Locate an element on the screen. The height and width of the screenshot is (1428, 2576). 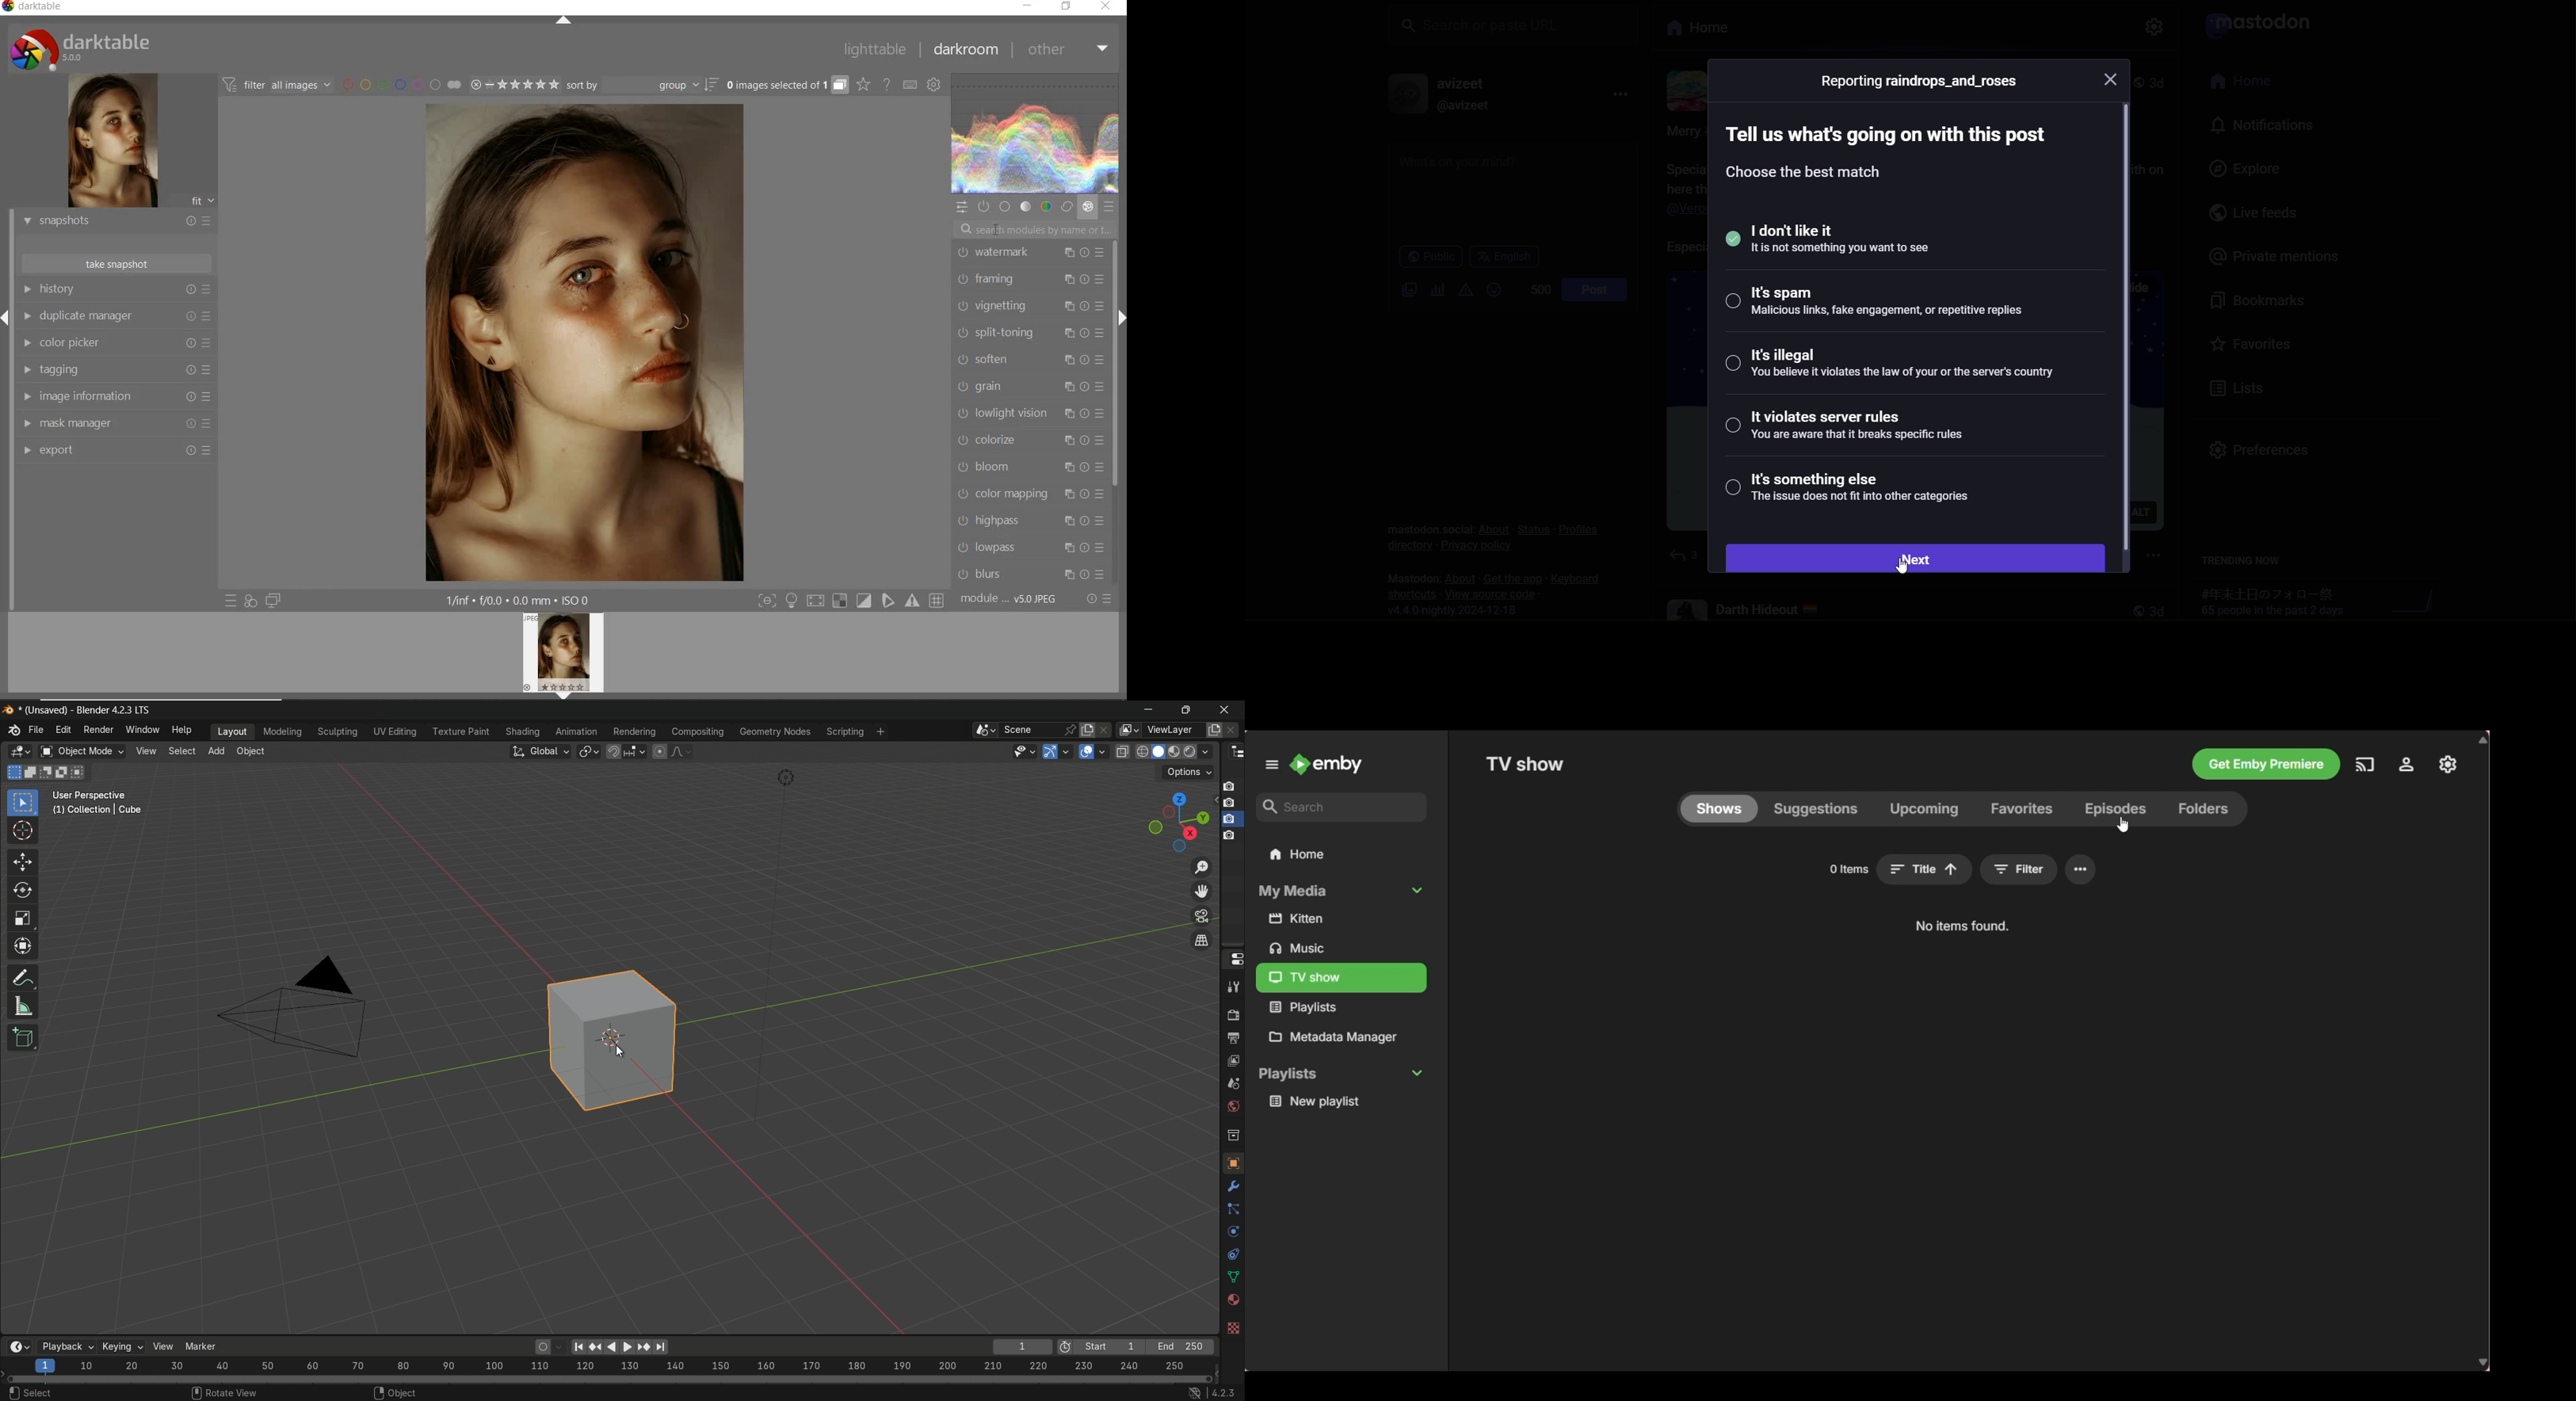
Icon4 is located at coordinates (1231, 838).